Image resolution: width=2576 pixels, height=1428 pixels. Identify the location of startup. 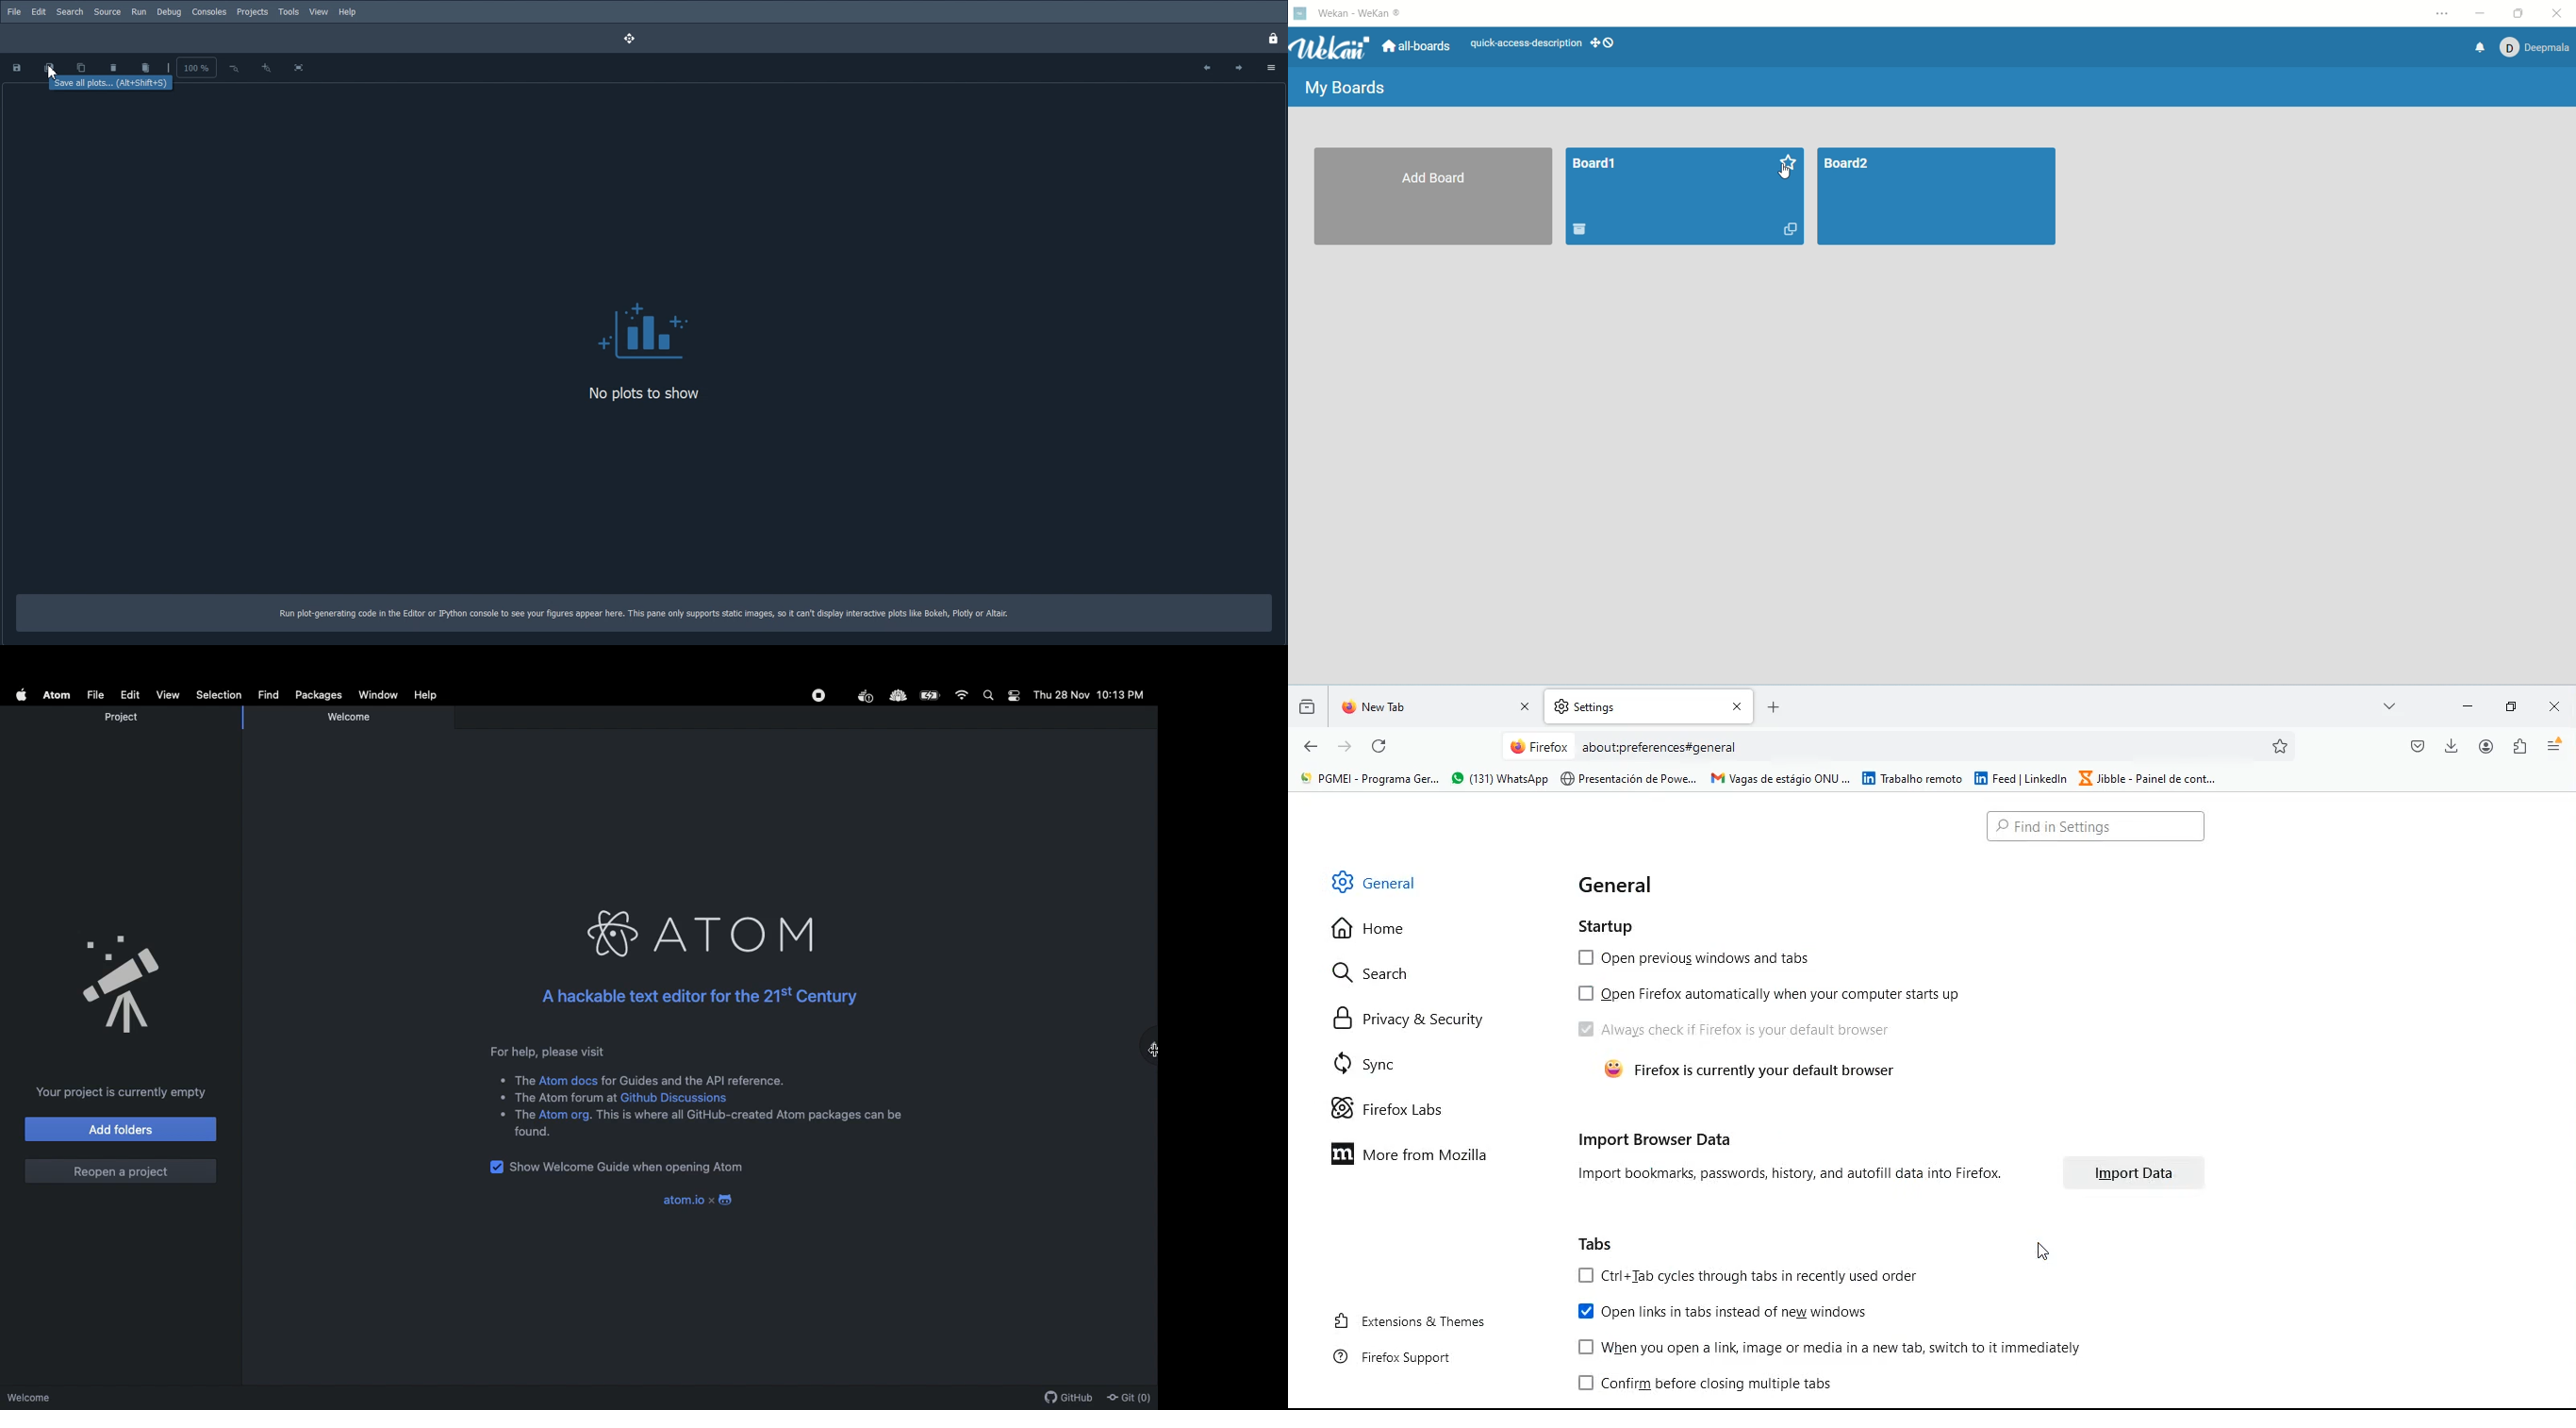
(1610, 923).